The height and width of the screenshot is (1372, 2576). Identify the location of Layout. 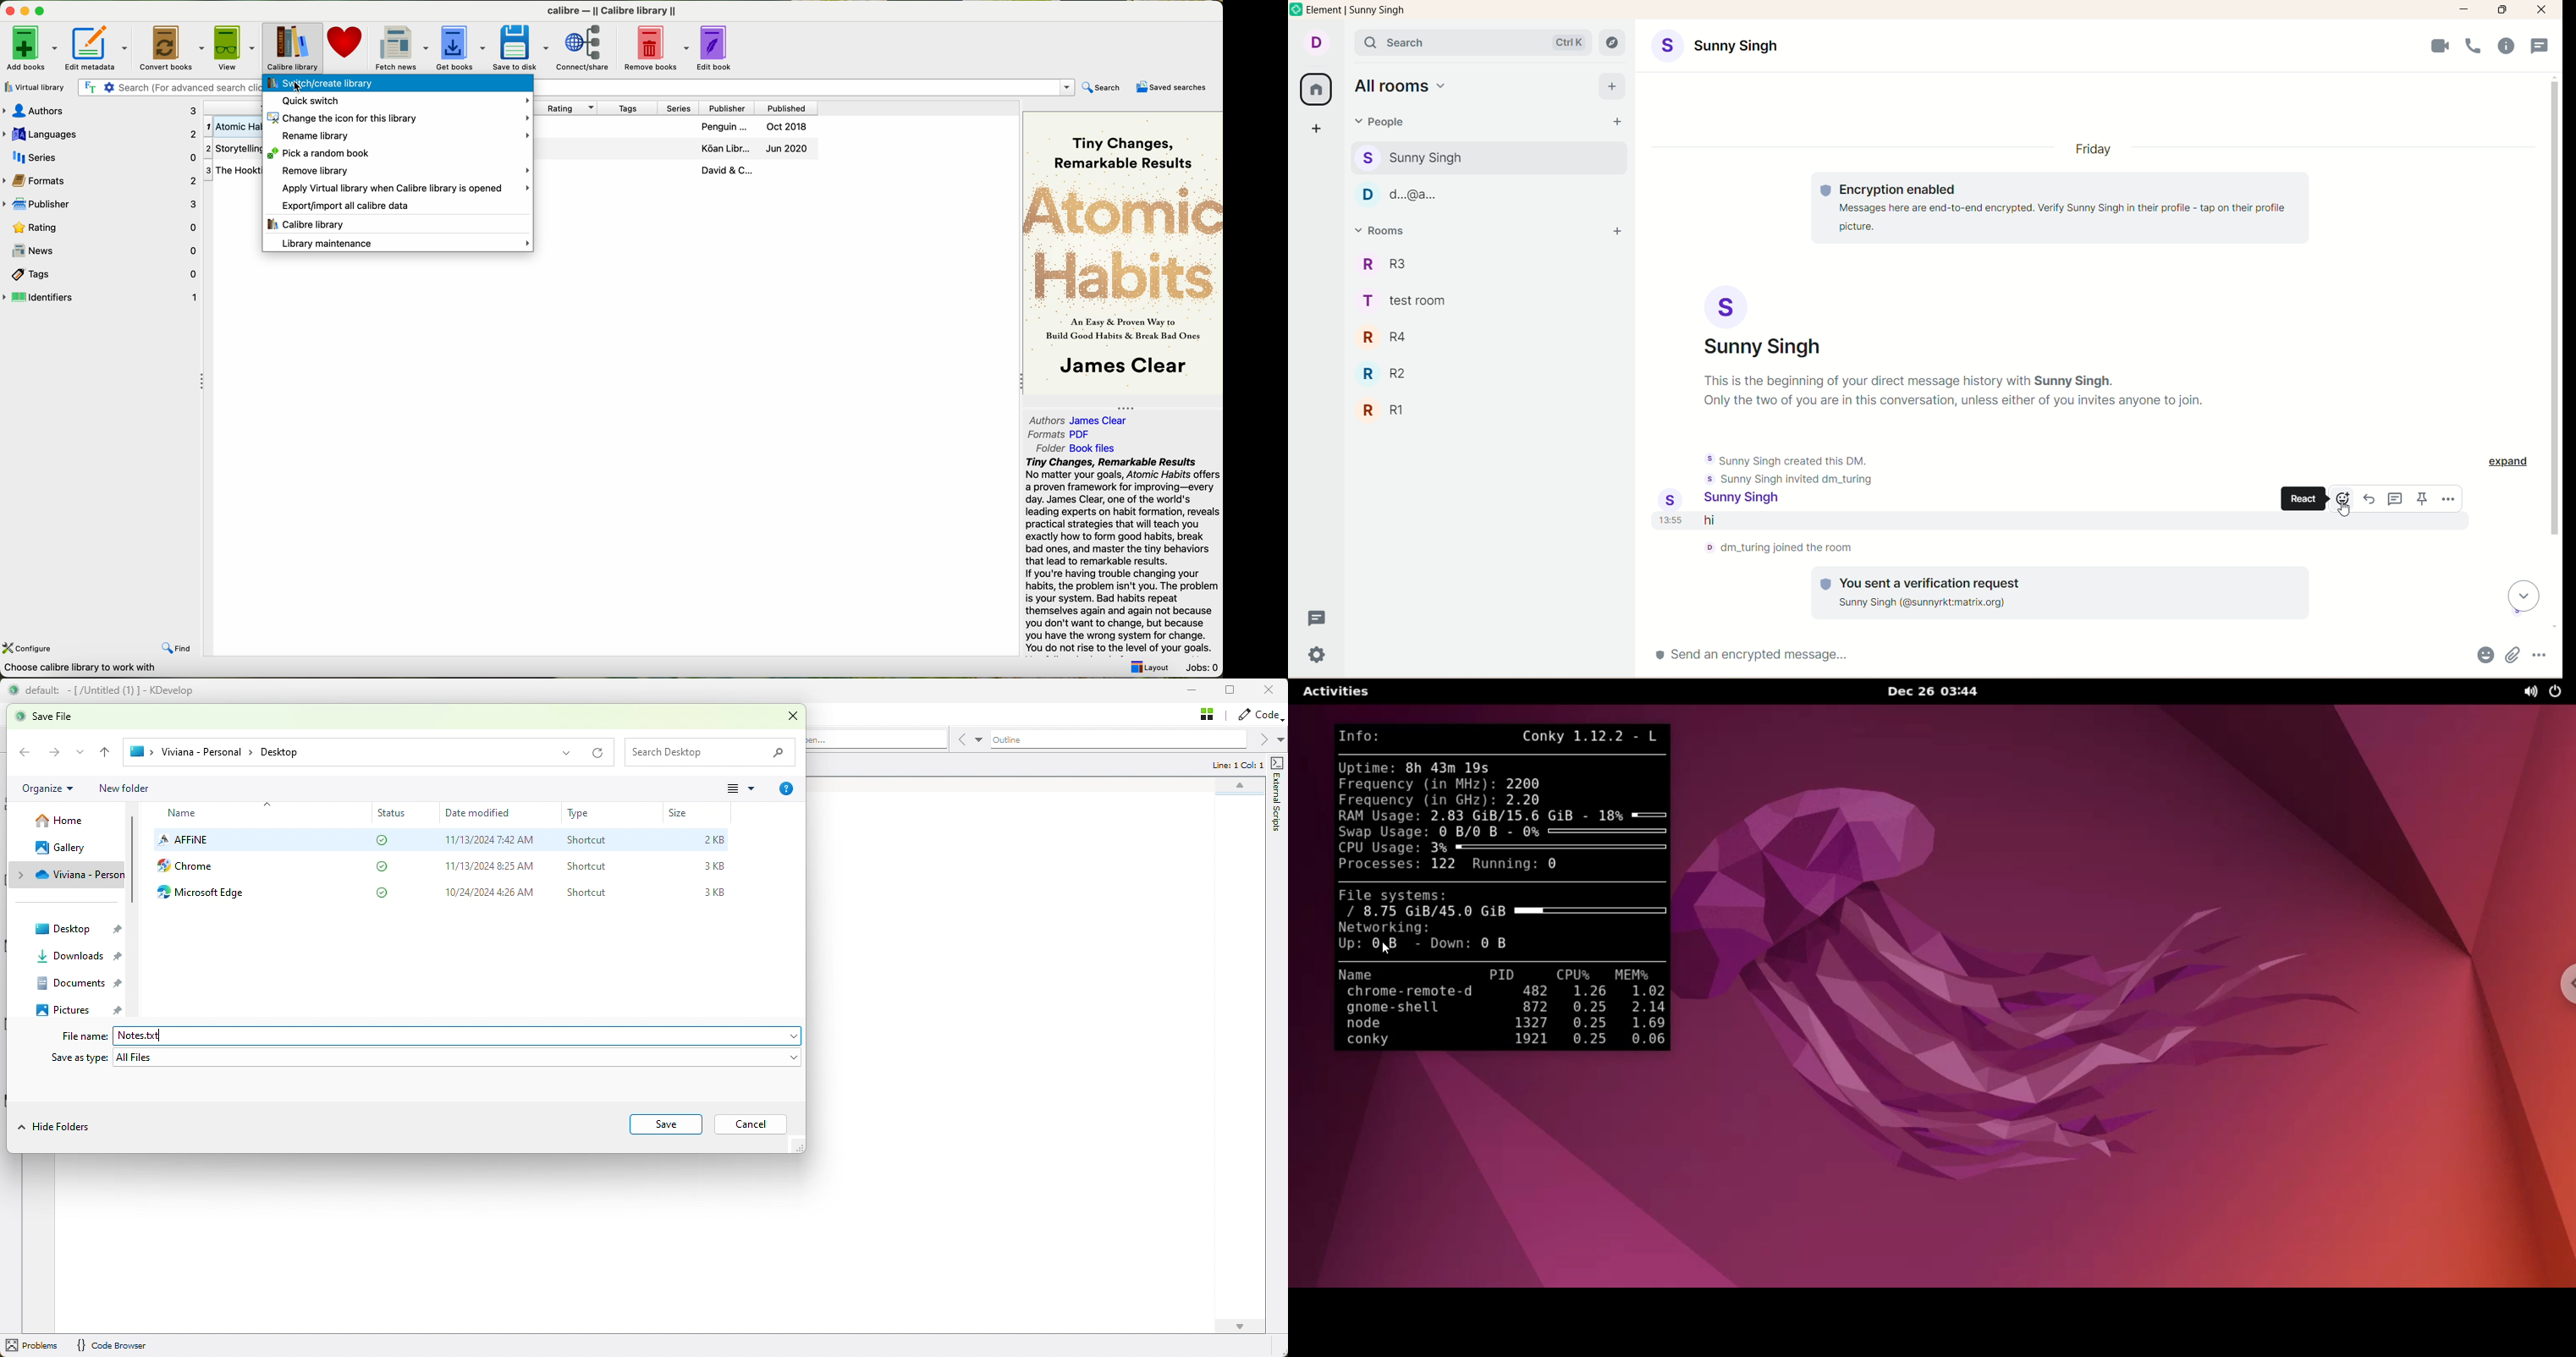
(1148, 664).